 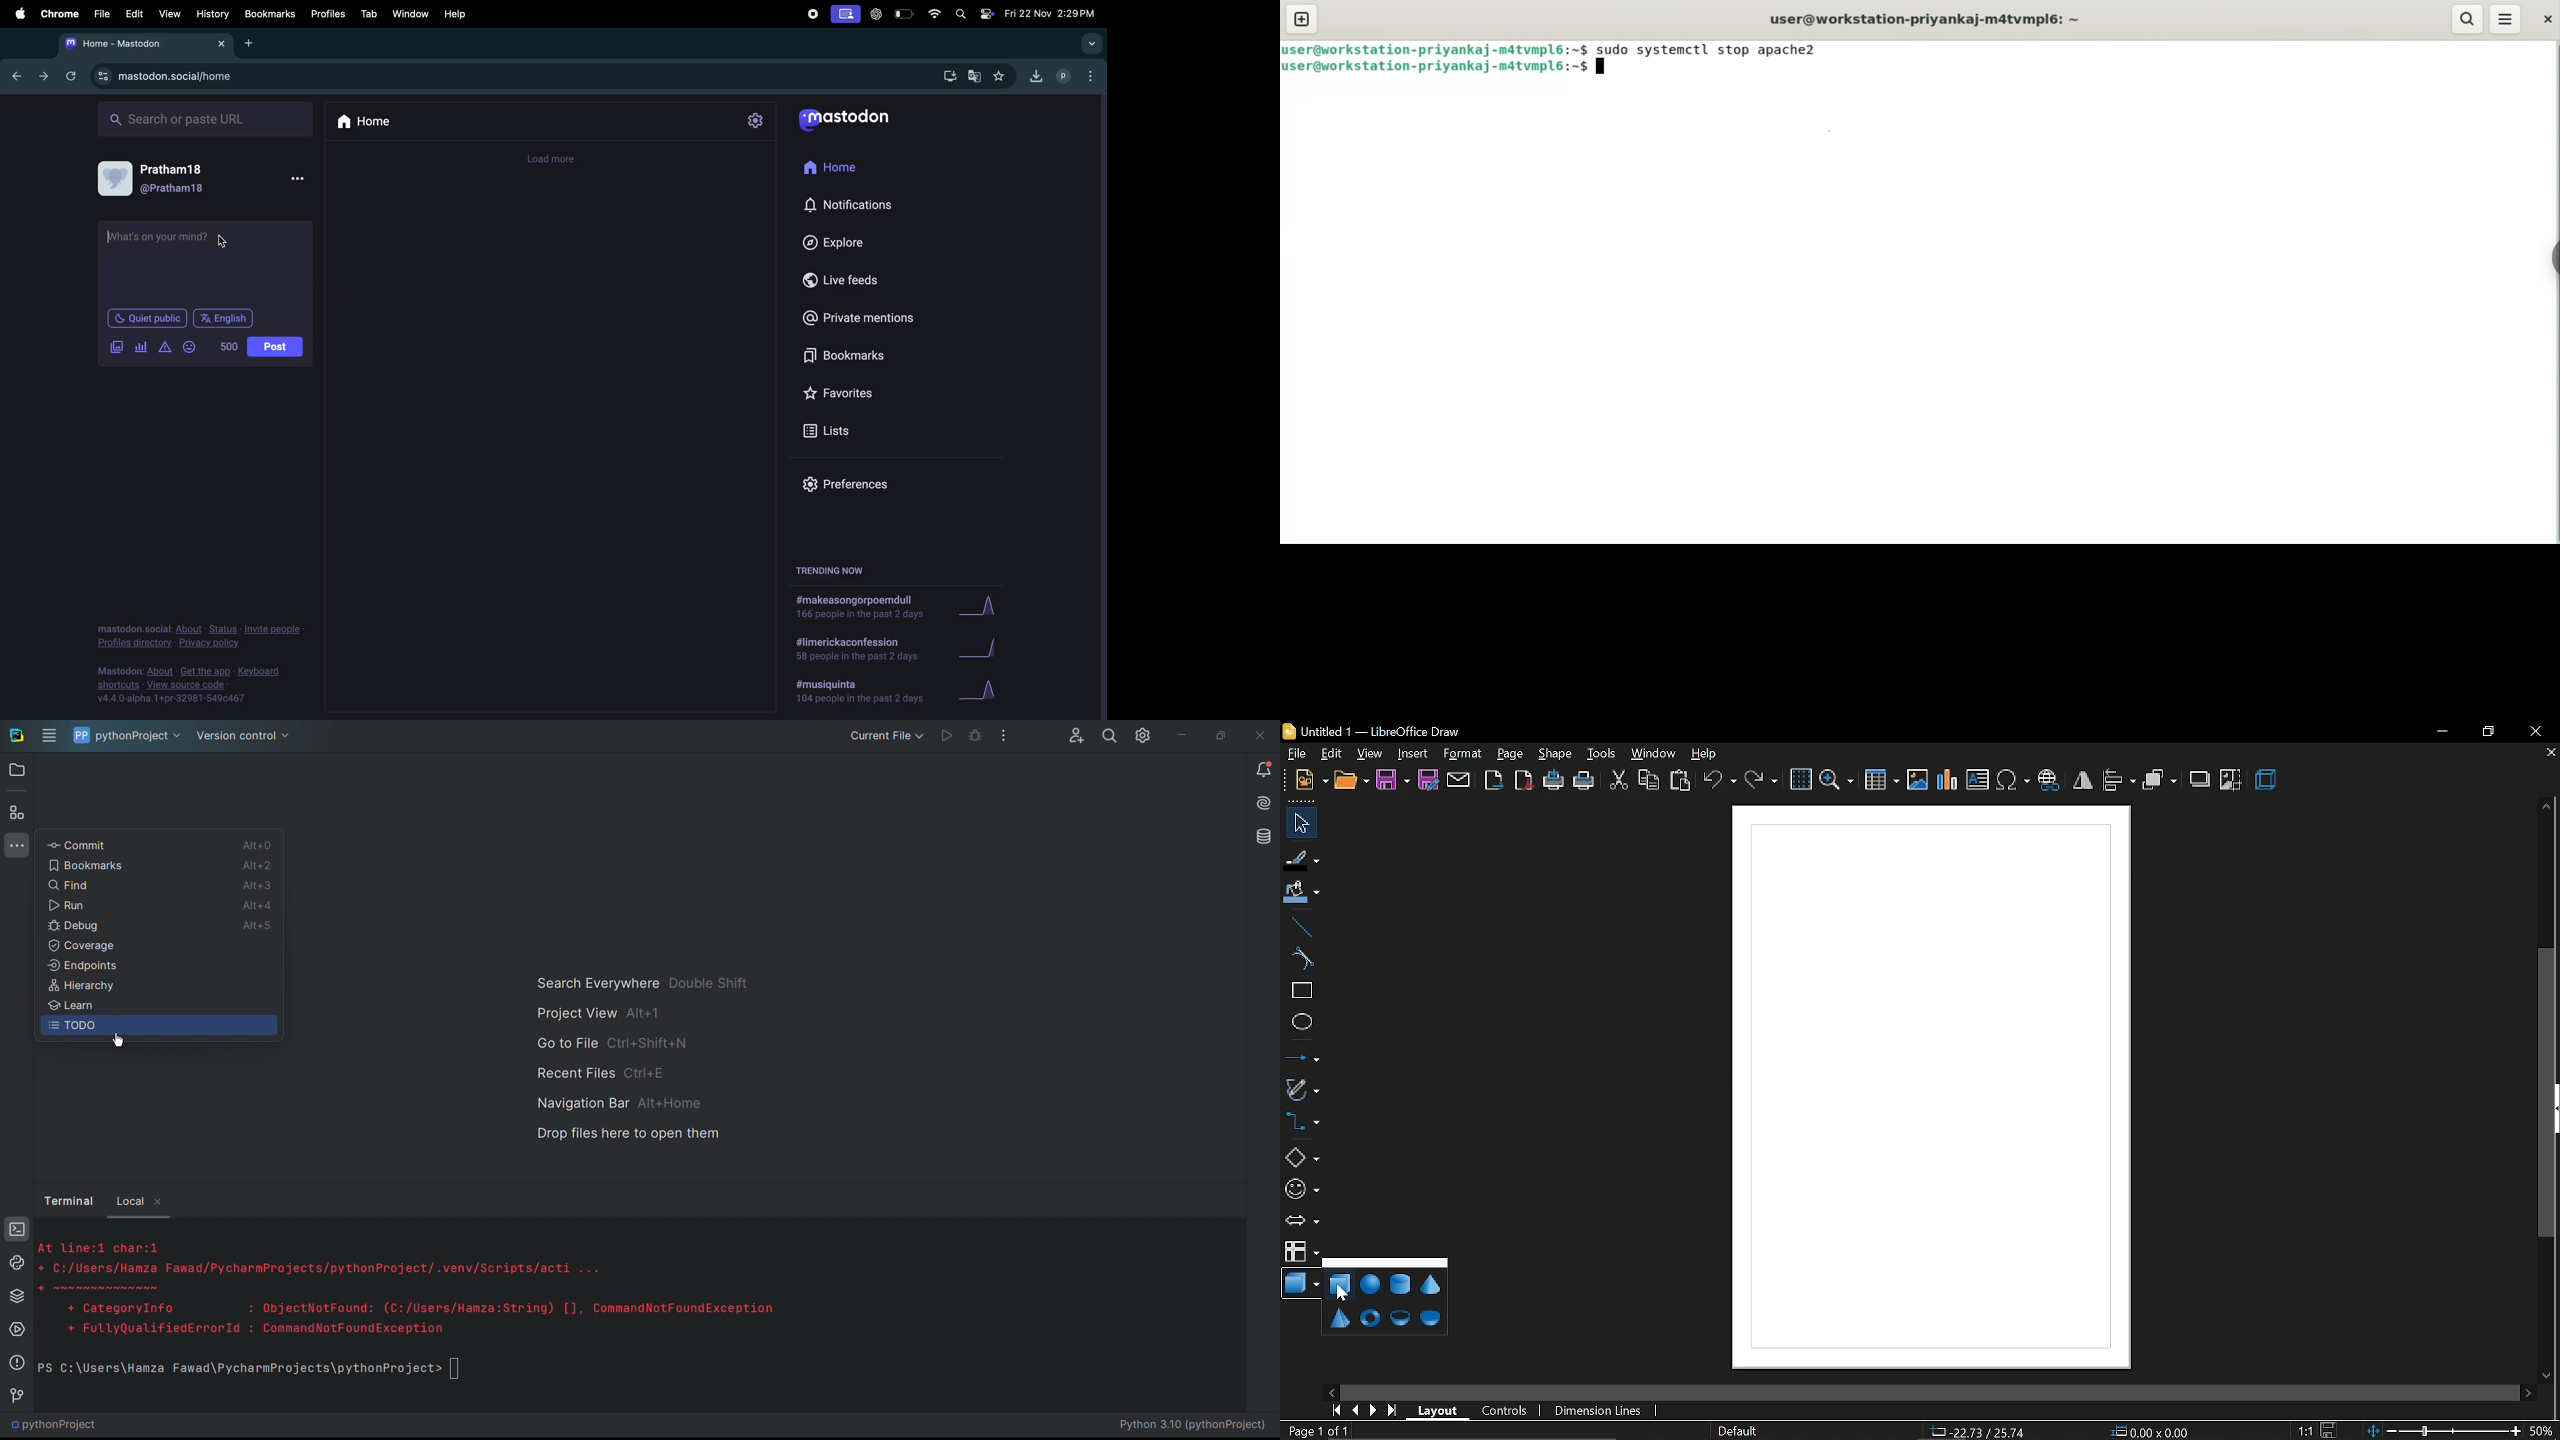 What do you see at coordinates (1302, 1156) in the screenshot?
I see `basic shapes` at bounding box center [1302, 1156].